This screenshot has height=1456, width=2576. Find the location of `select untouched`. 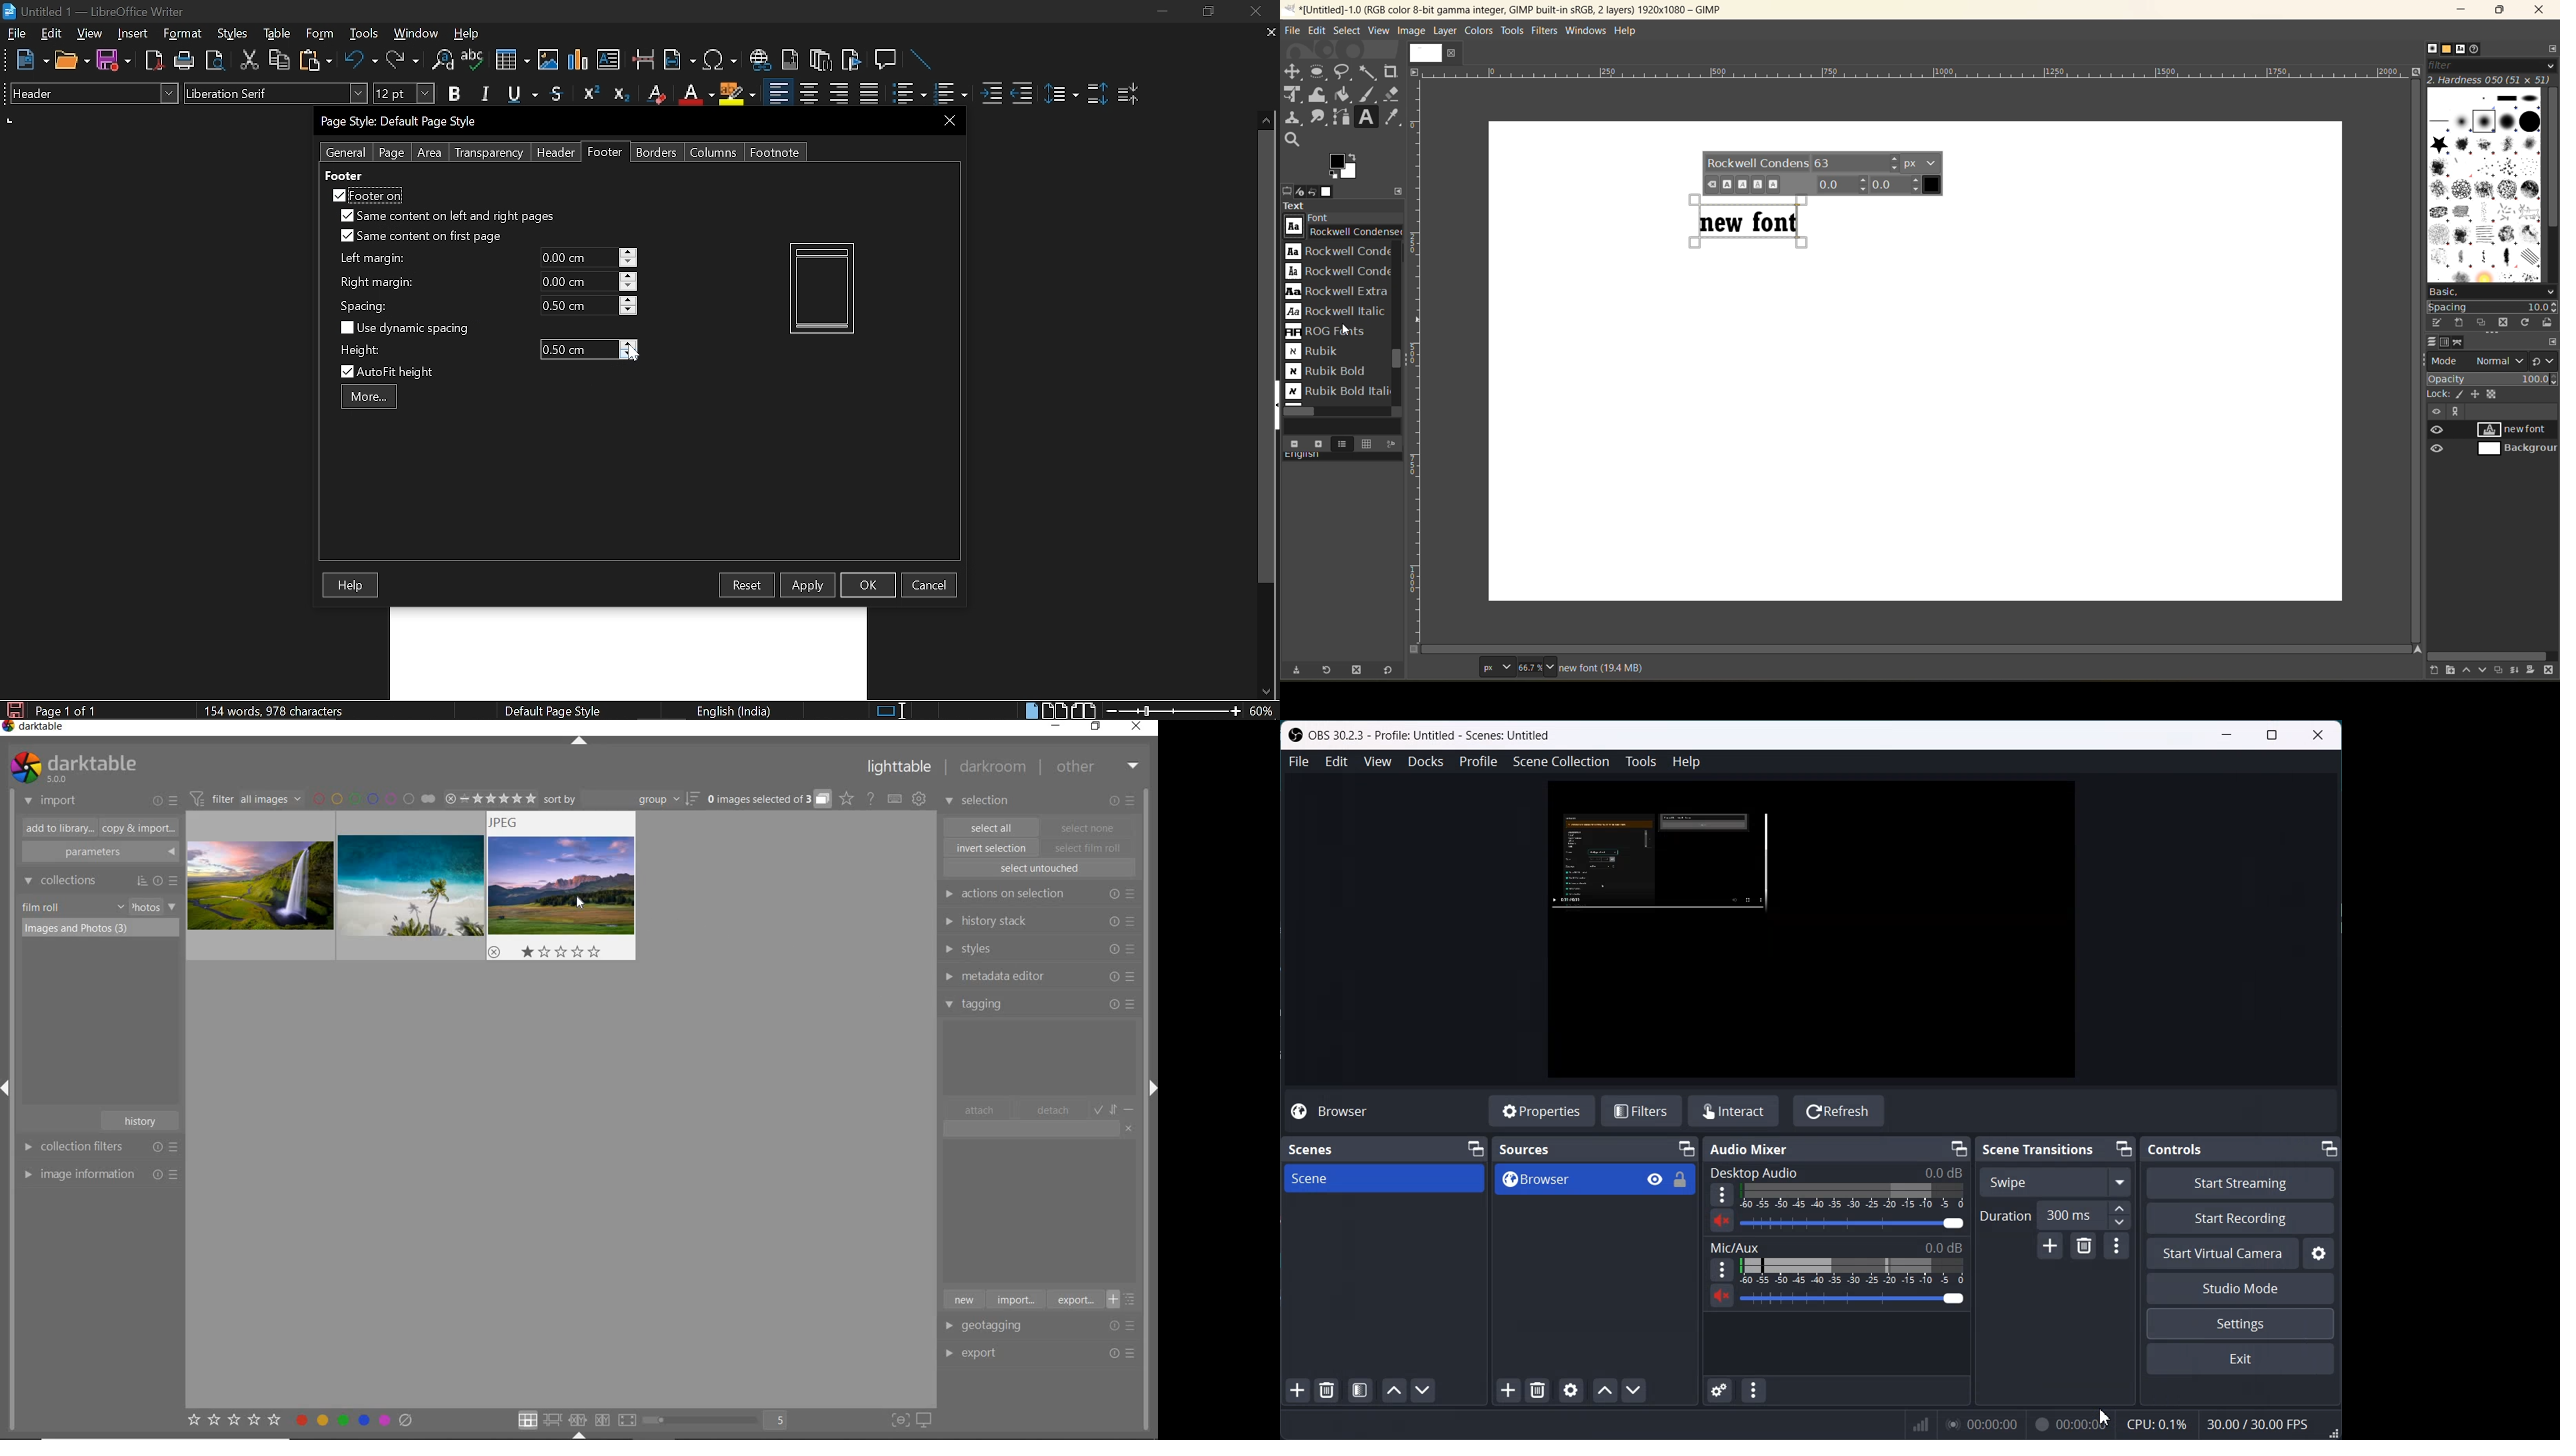

select untouched is located at coordinates (1039, 868).